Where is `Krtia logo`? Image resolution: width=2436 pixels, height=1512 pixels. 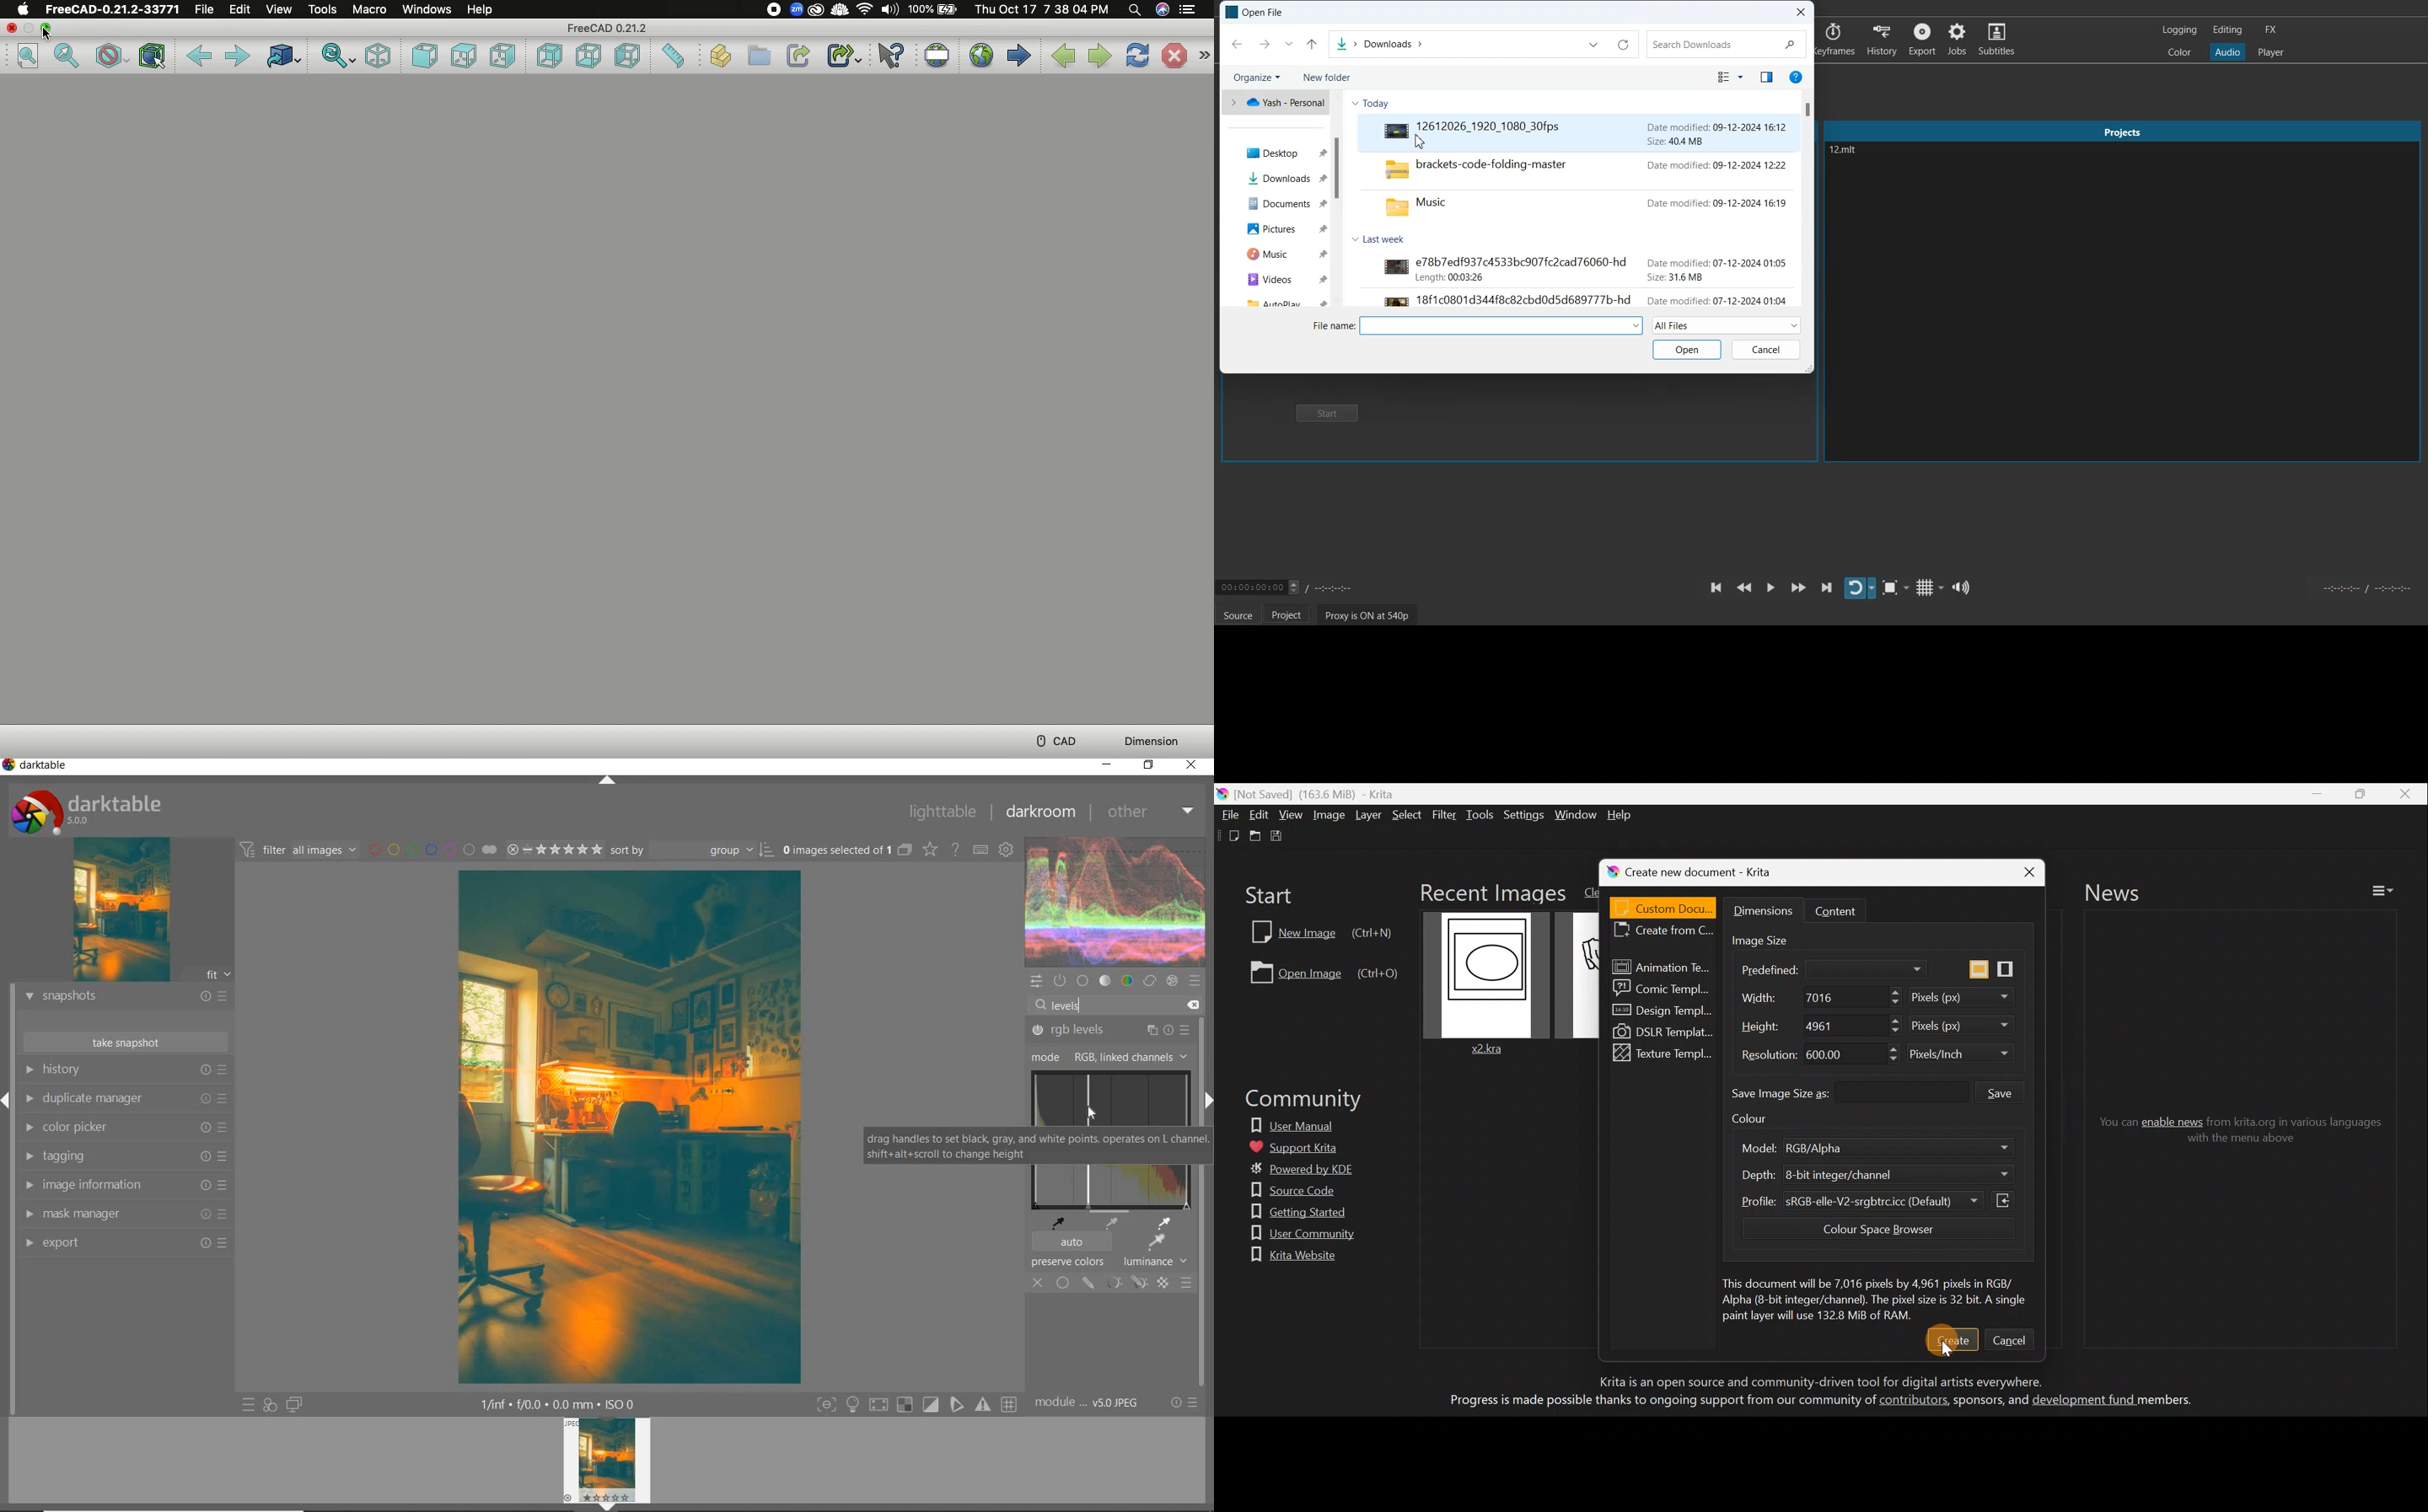
Krtia logo is located at coordinates (1222, 793).